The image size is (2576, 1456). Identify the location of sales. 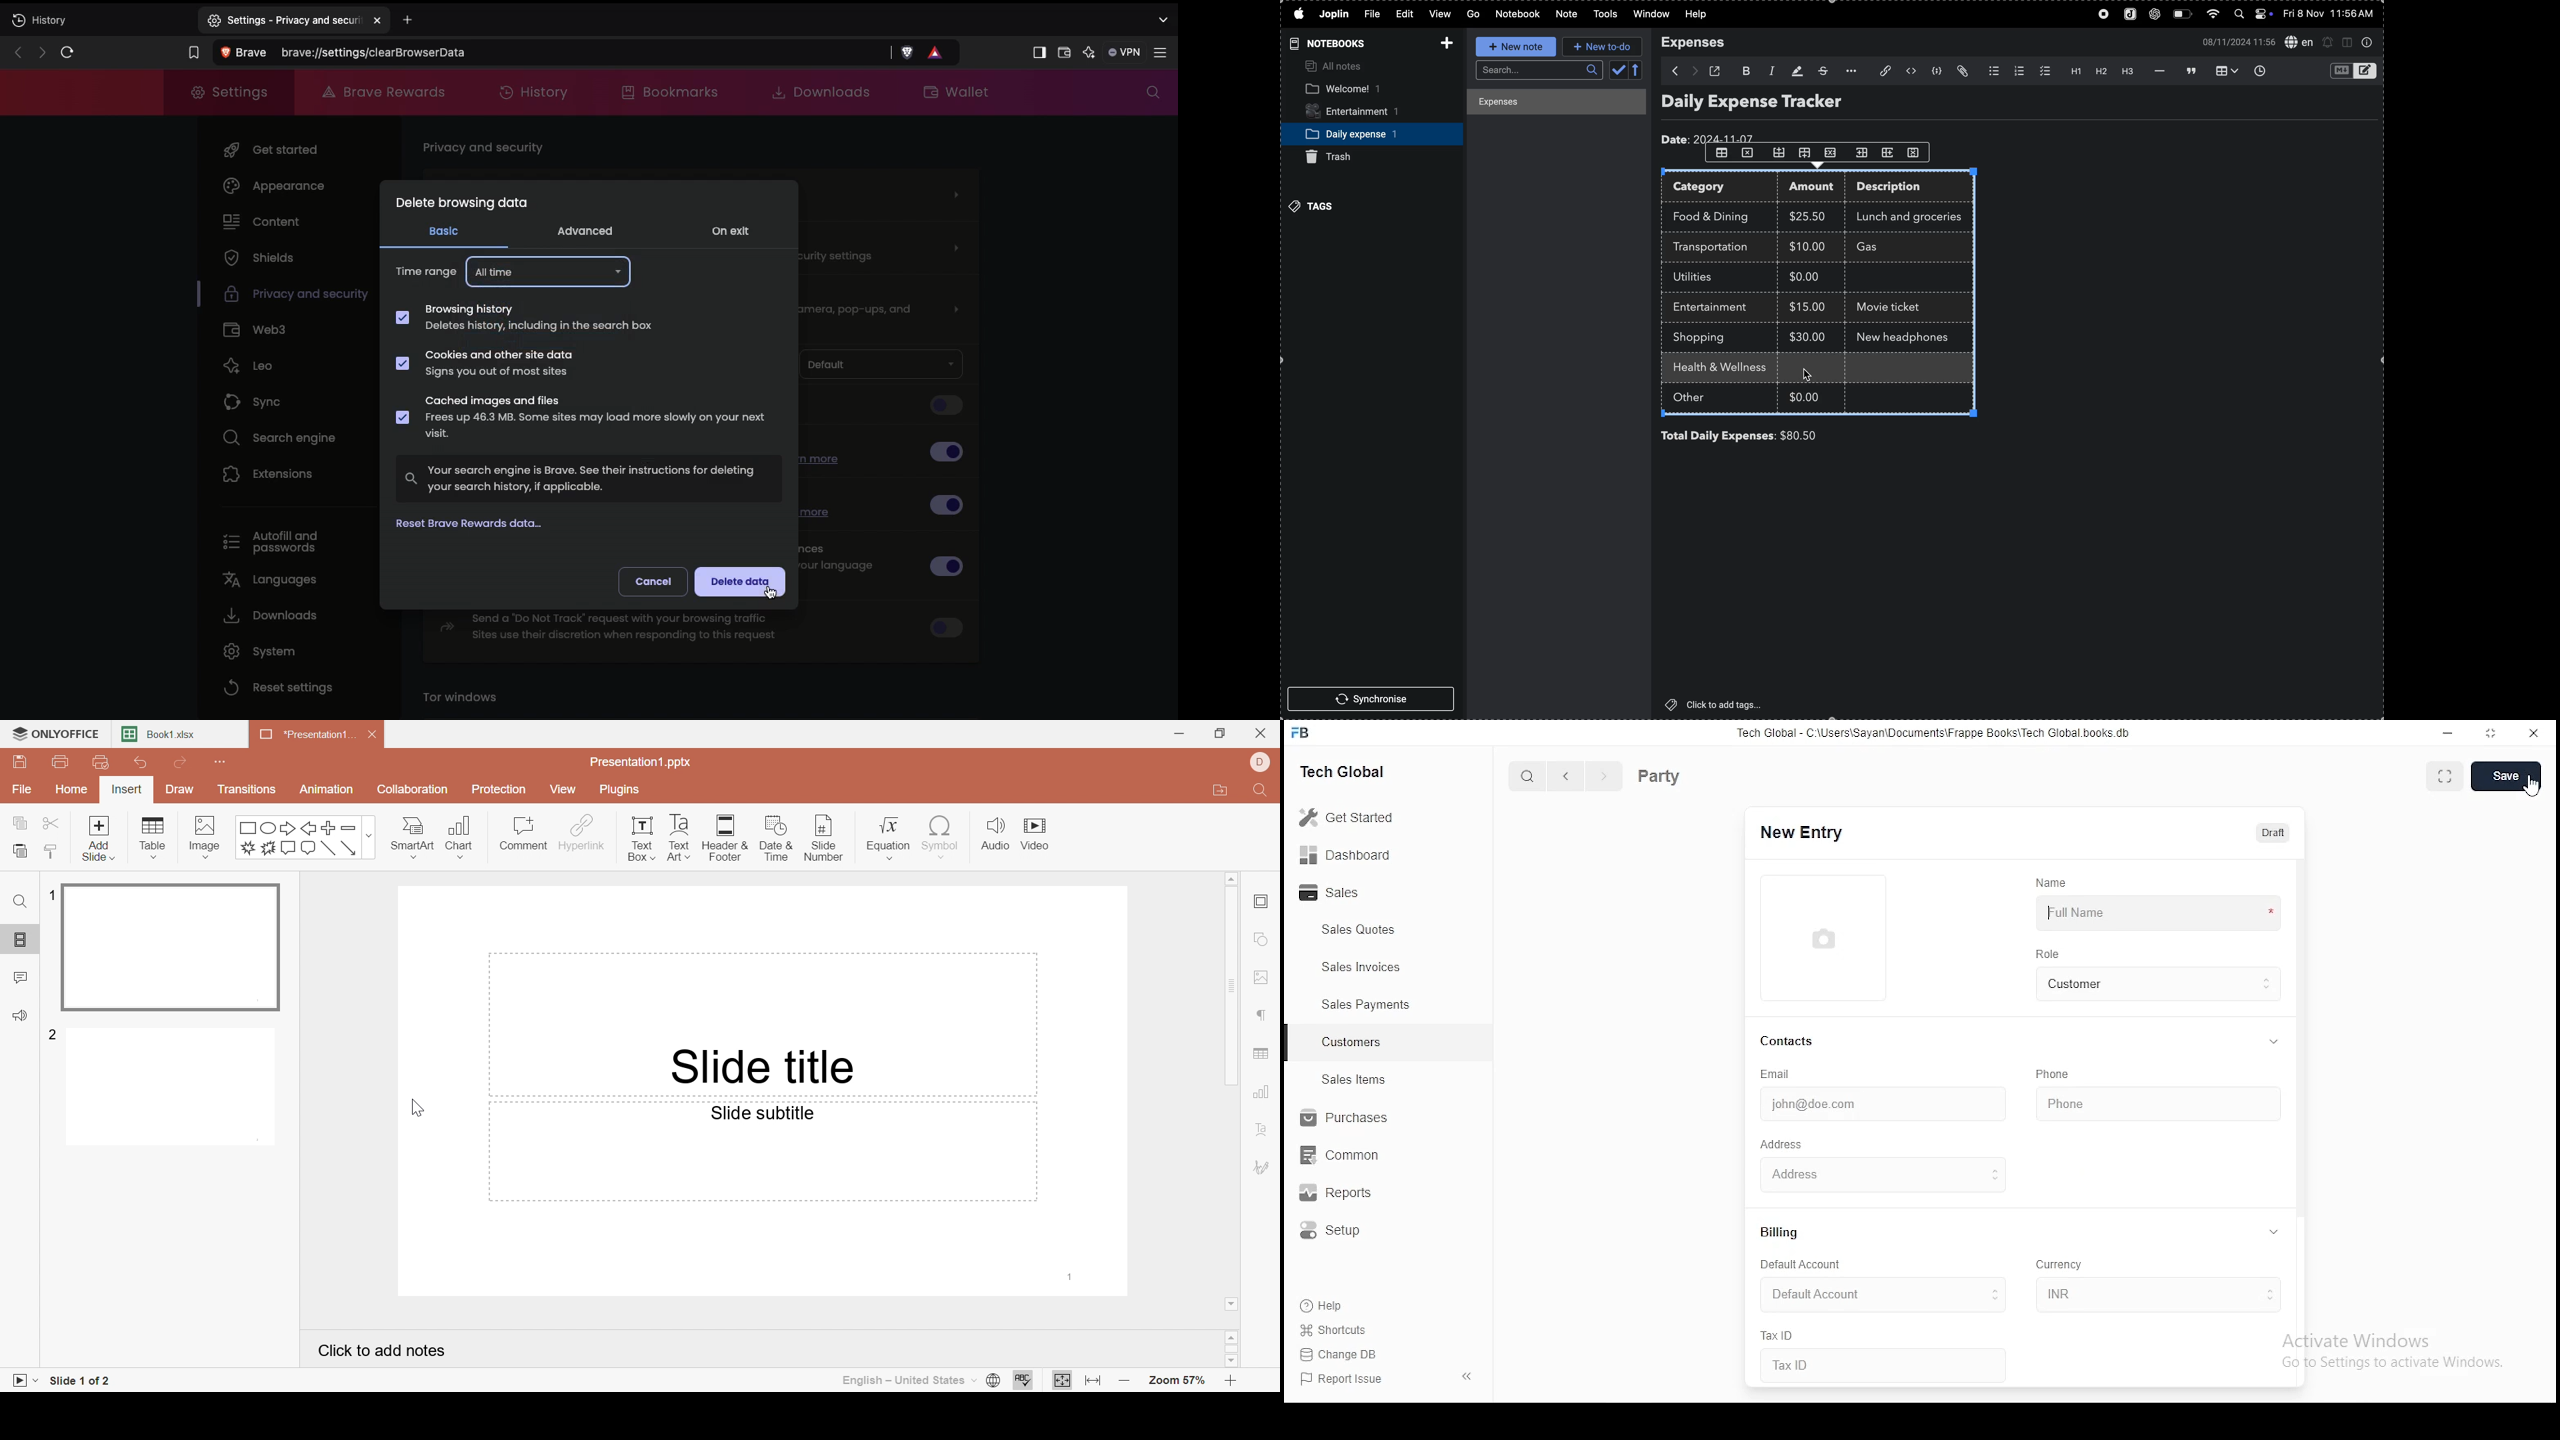
(1334, 894).